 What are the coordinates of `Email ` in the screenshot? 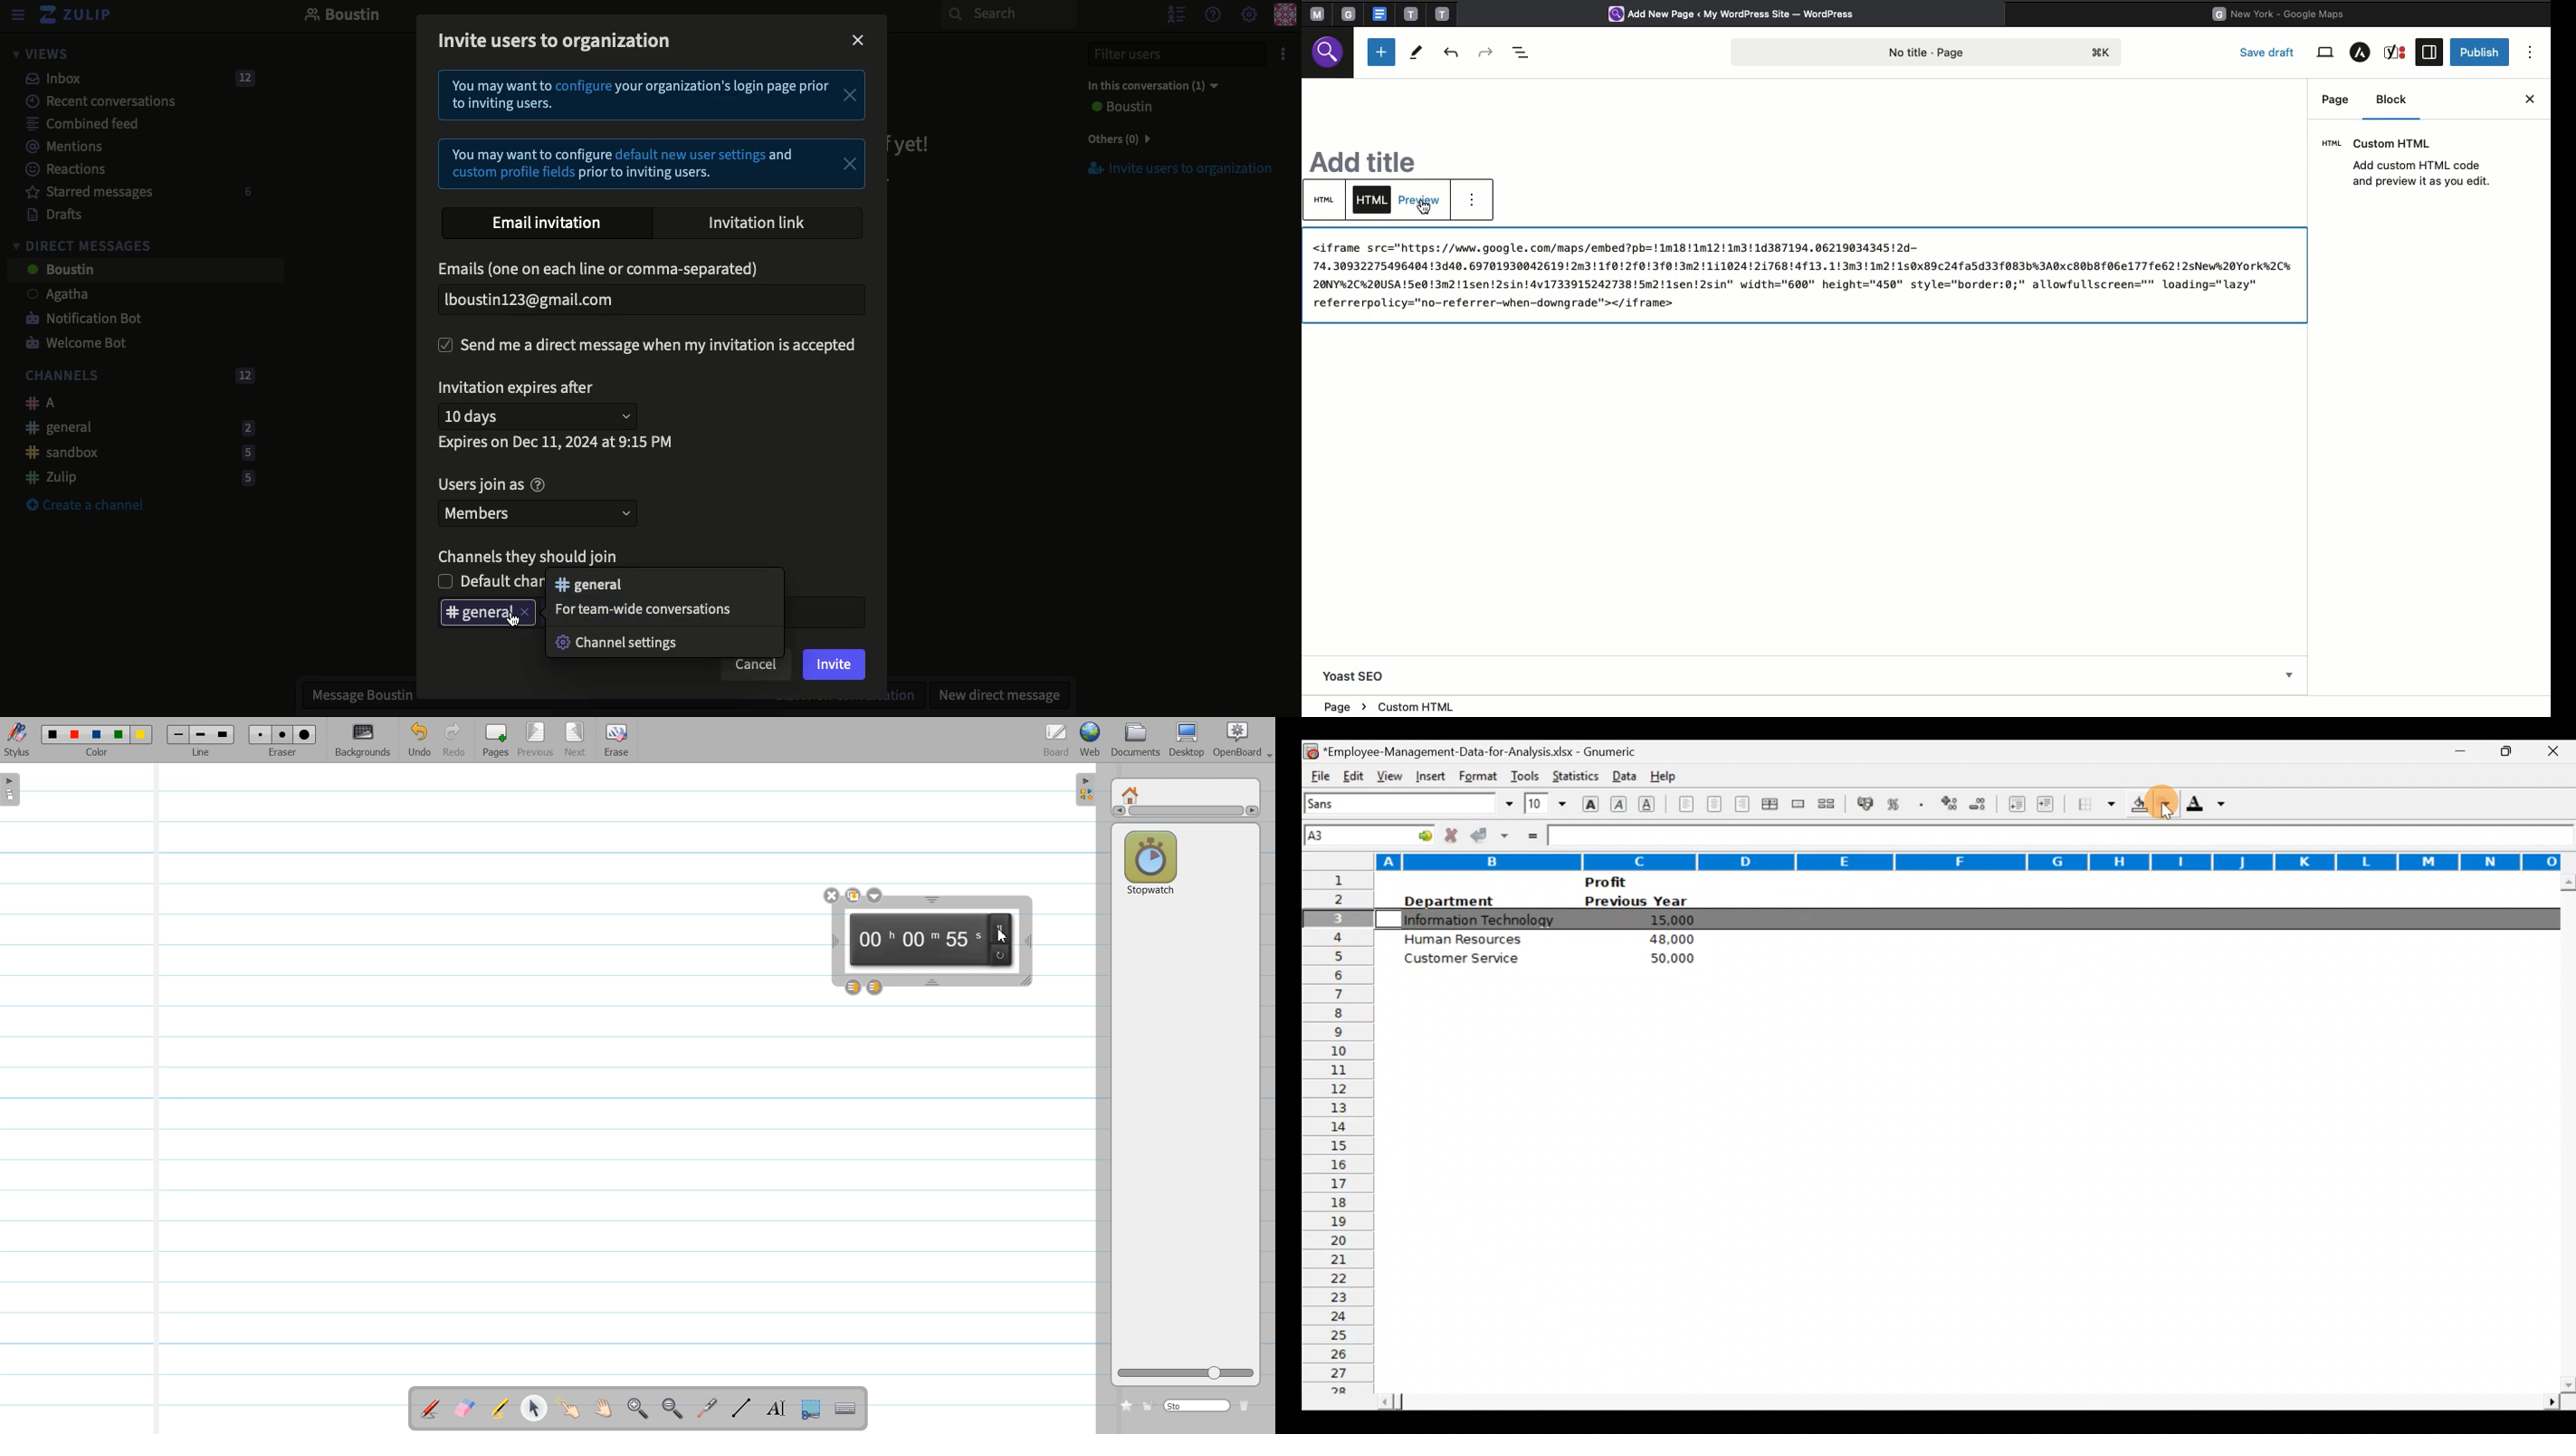 It's located at (603, 271).